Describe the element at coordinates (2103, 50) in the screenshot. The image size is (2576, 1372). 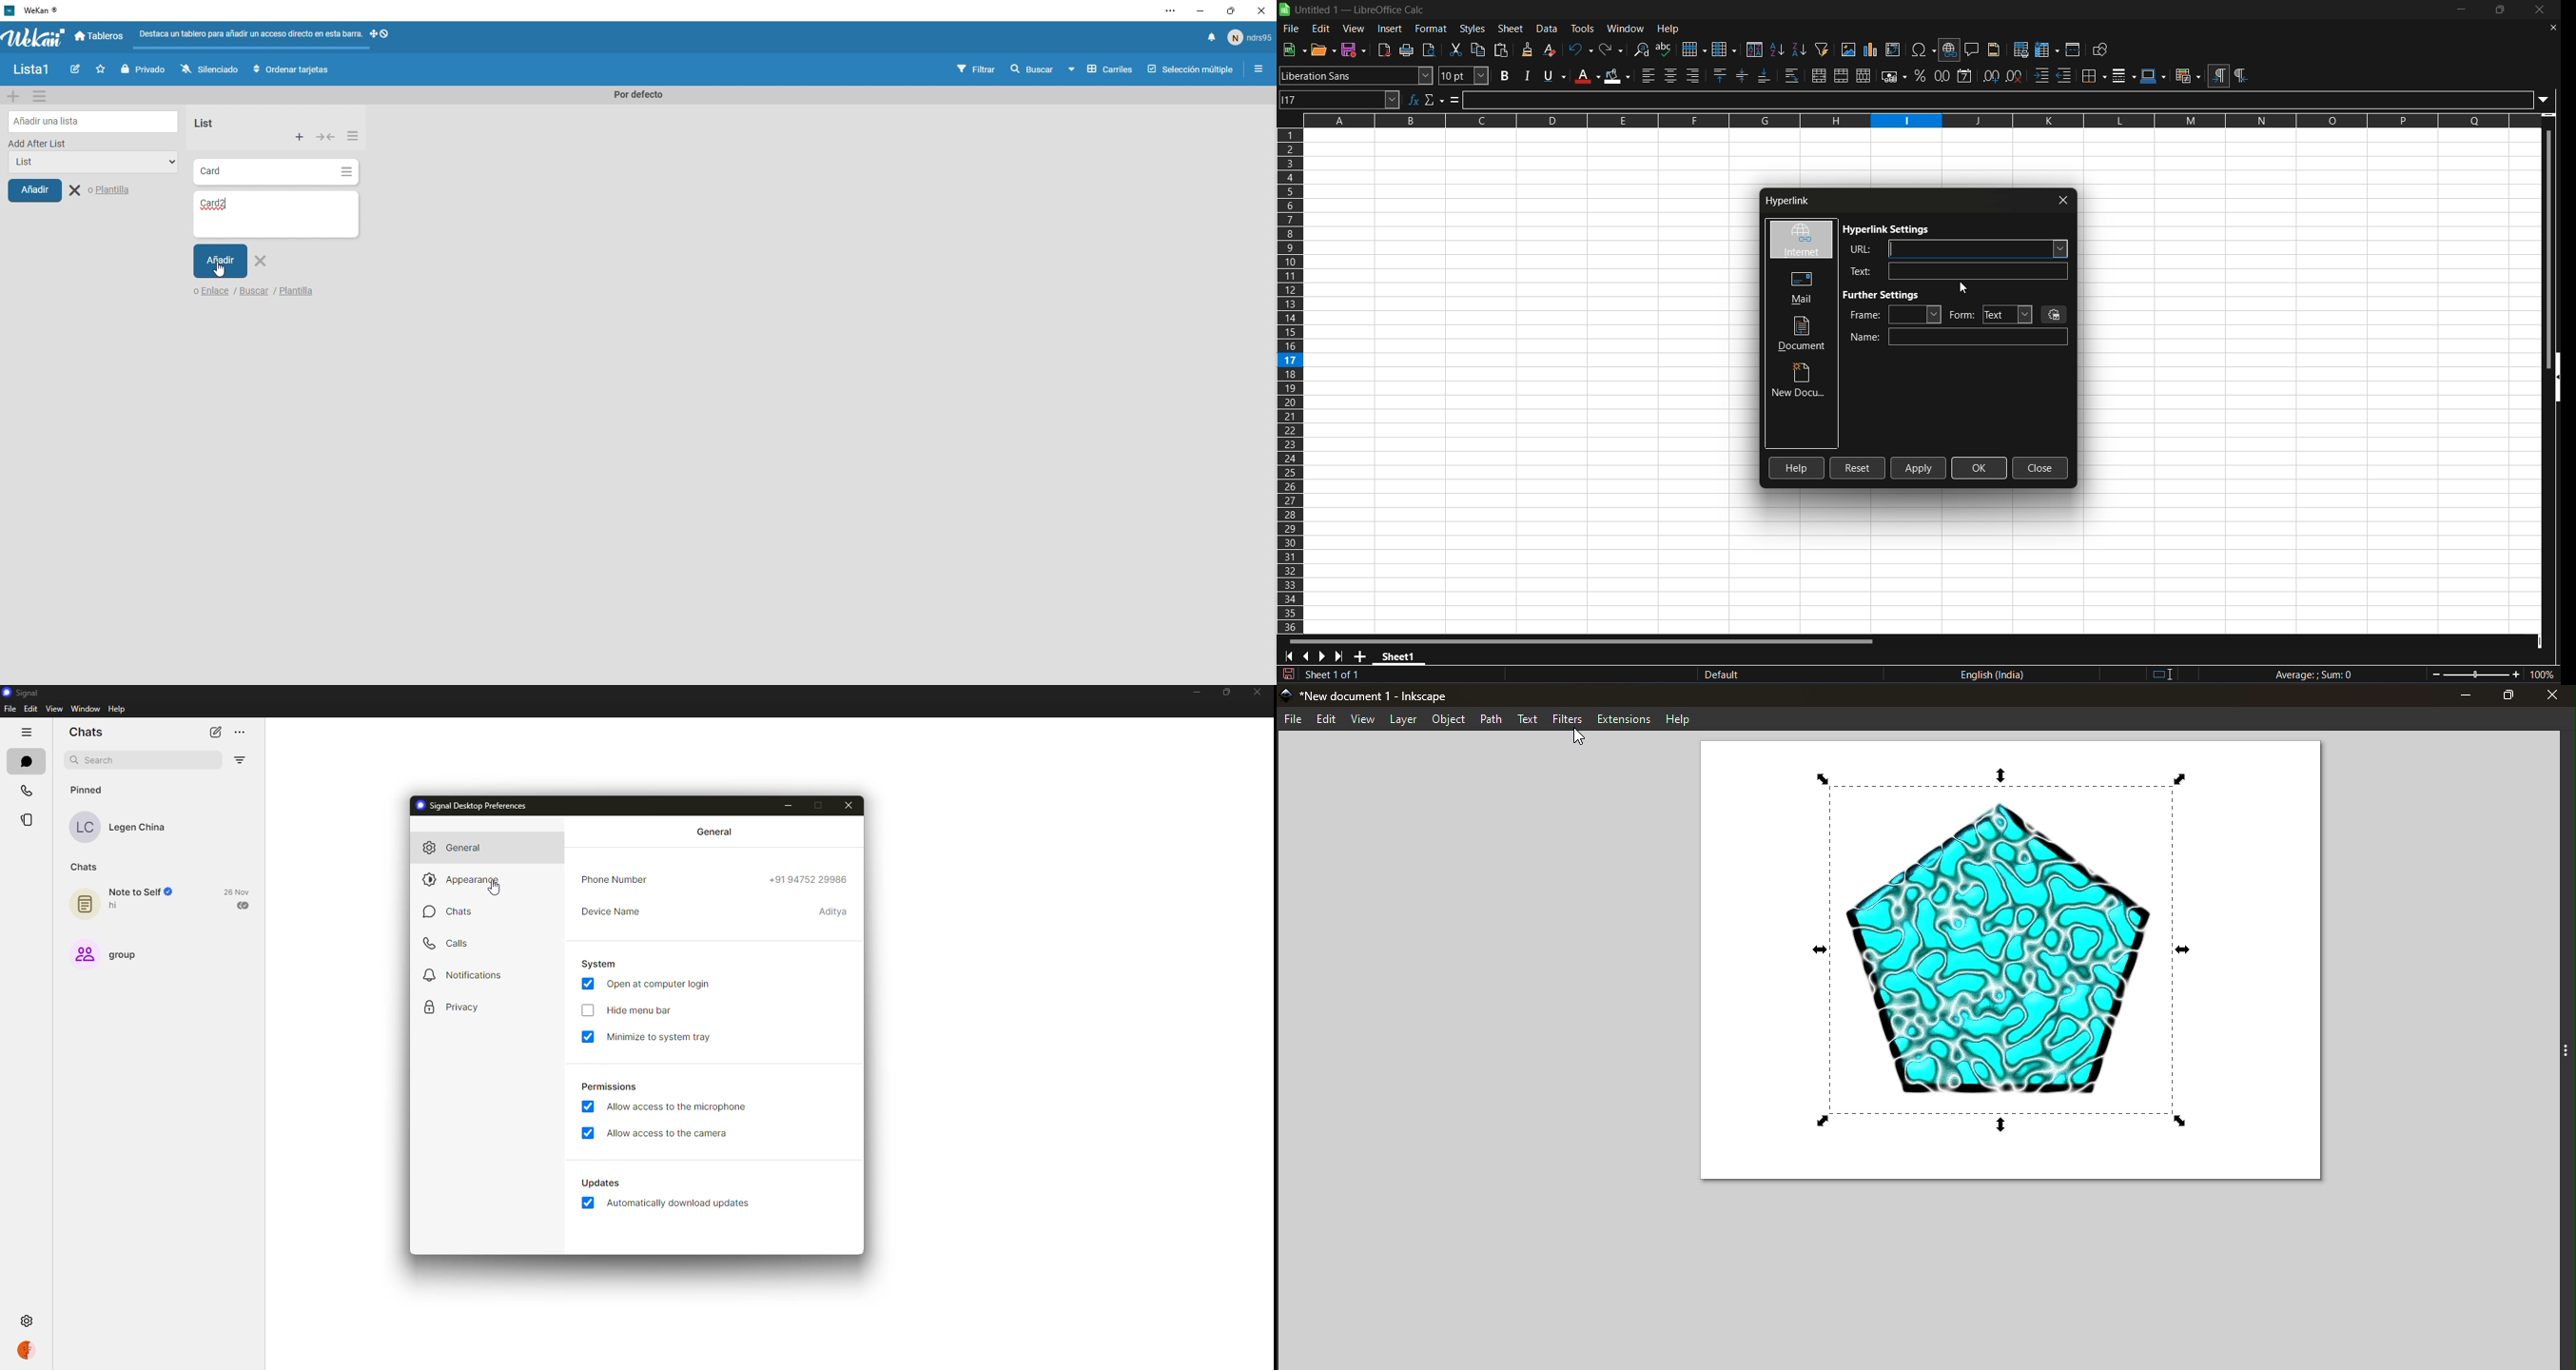
I see `show draw functions` at that location.